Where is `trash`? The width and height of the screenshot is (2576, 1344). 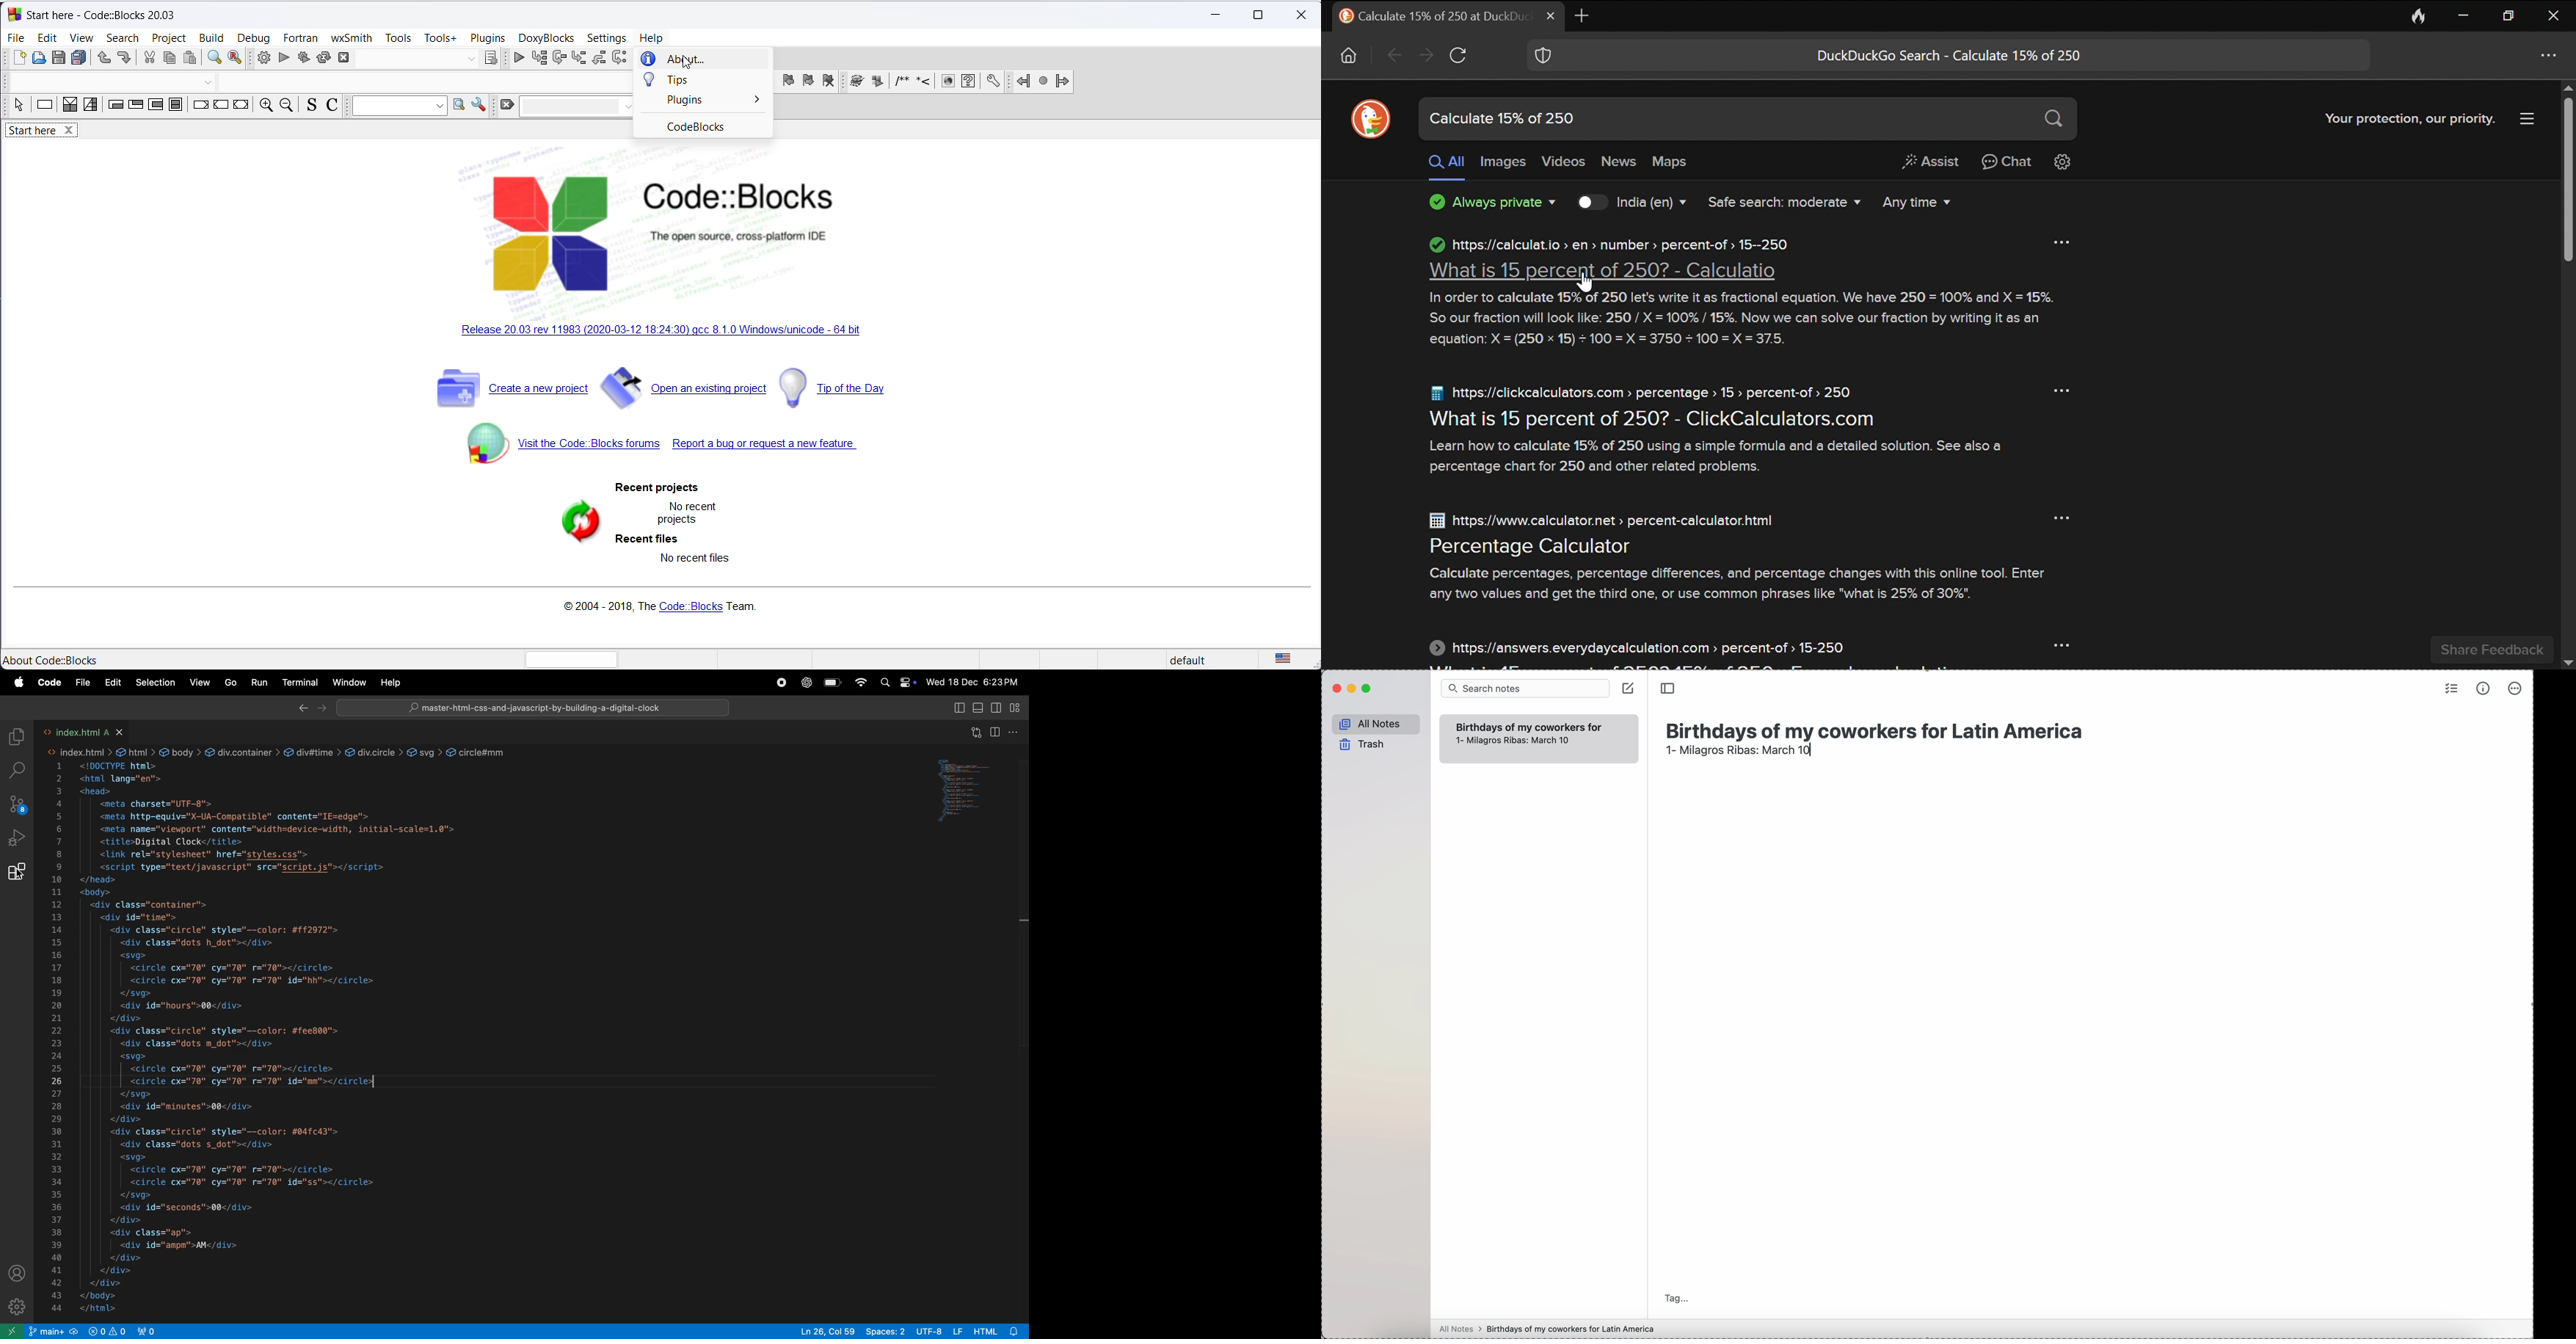
trash is located at coordinates (1363, 745).